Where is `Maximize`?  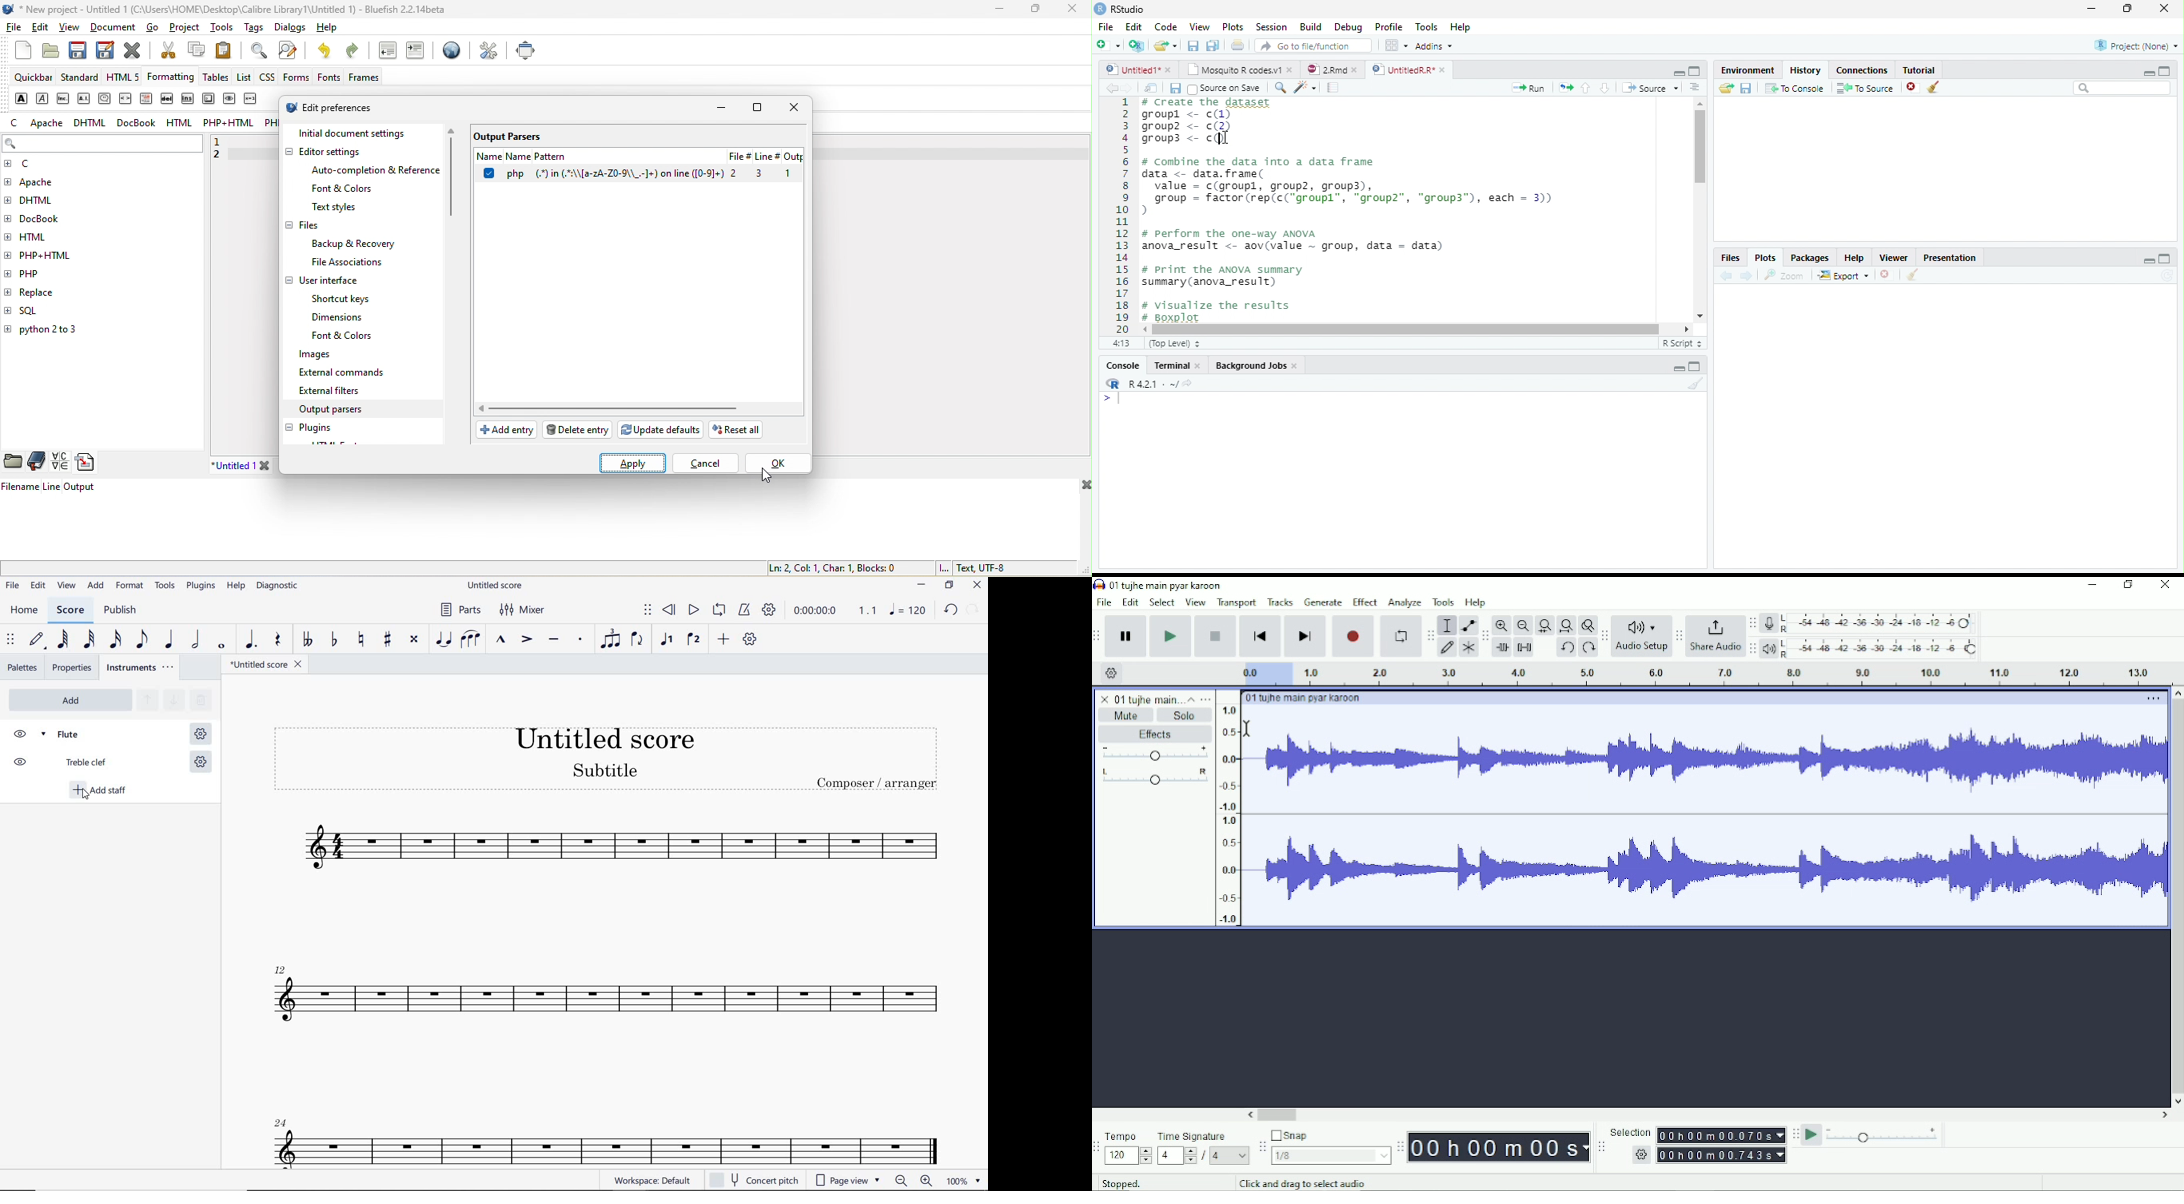
Maximize is located at coordinates (2165, 260).